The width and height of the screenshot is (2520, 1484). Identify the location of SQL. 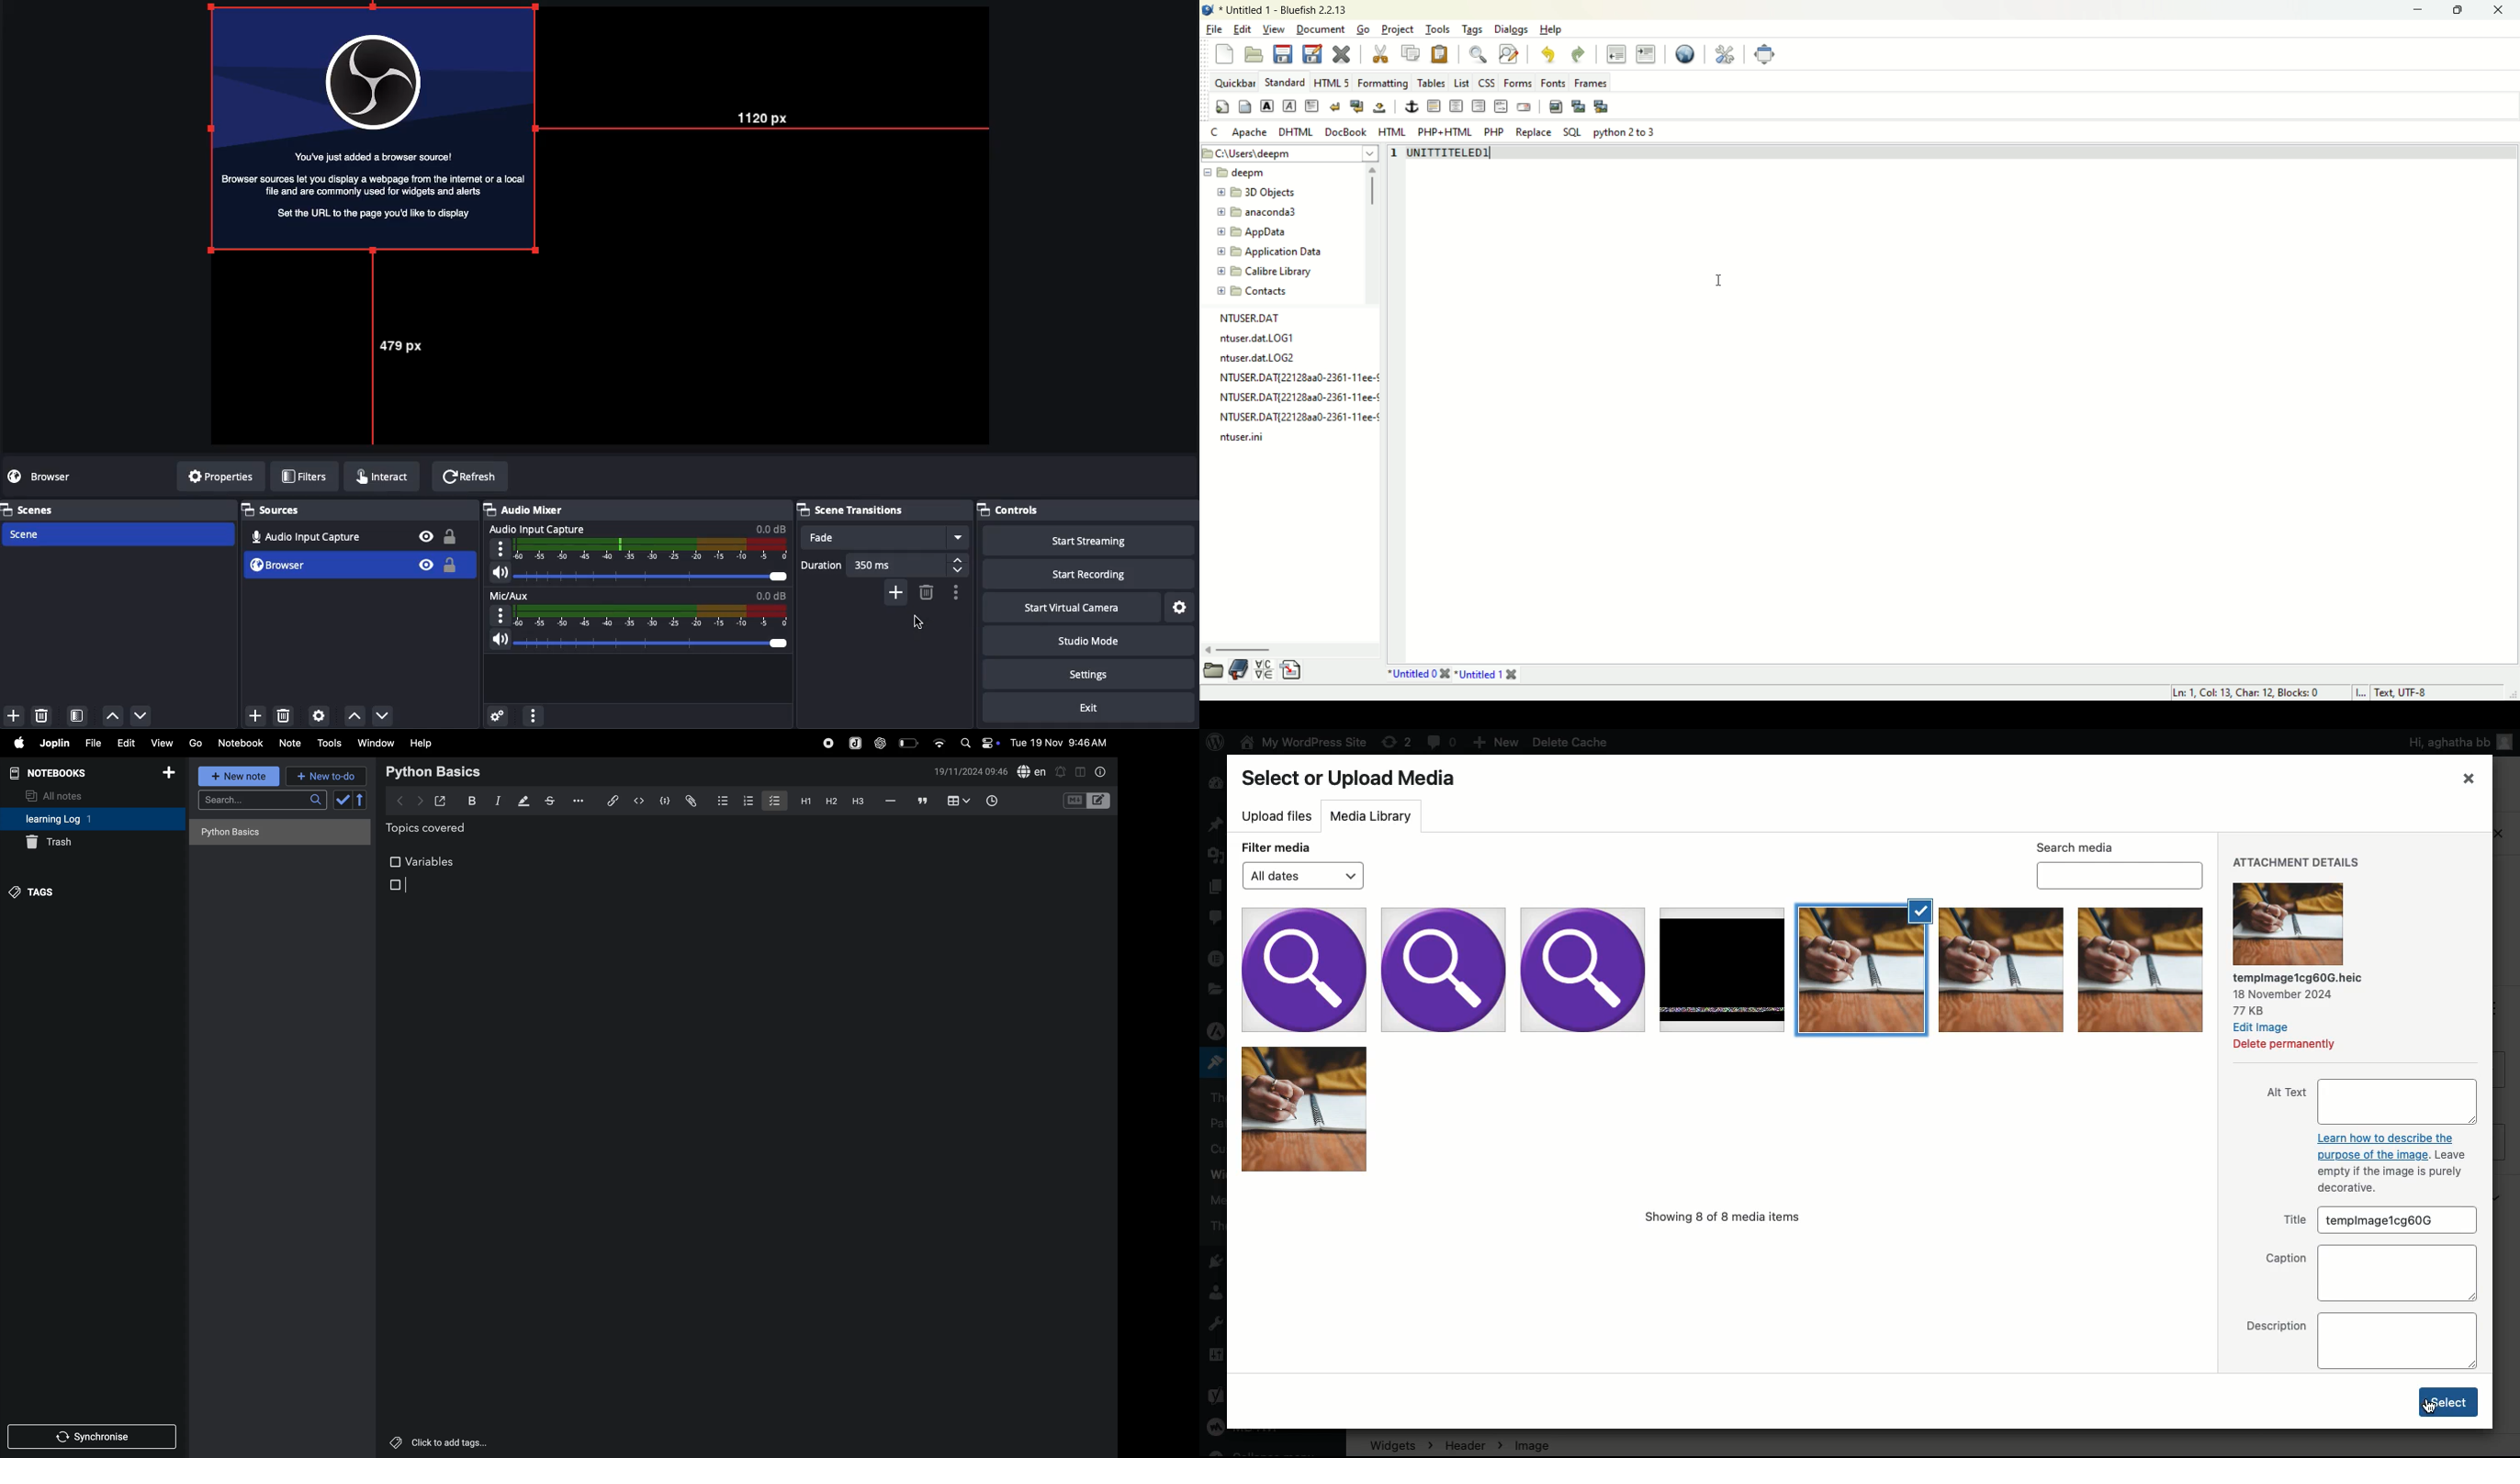
(1571, 133).